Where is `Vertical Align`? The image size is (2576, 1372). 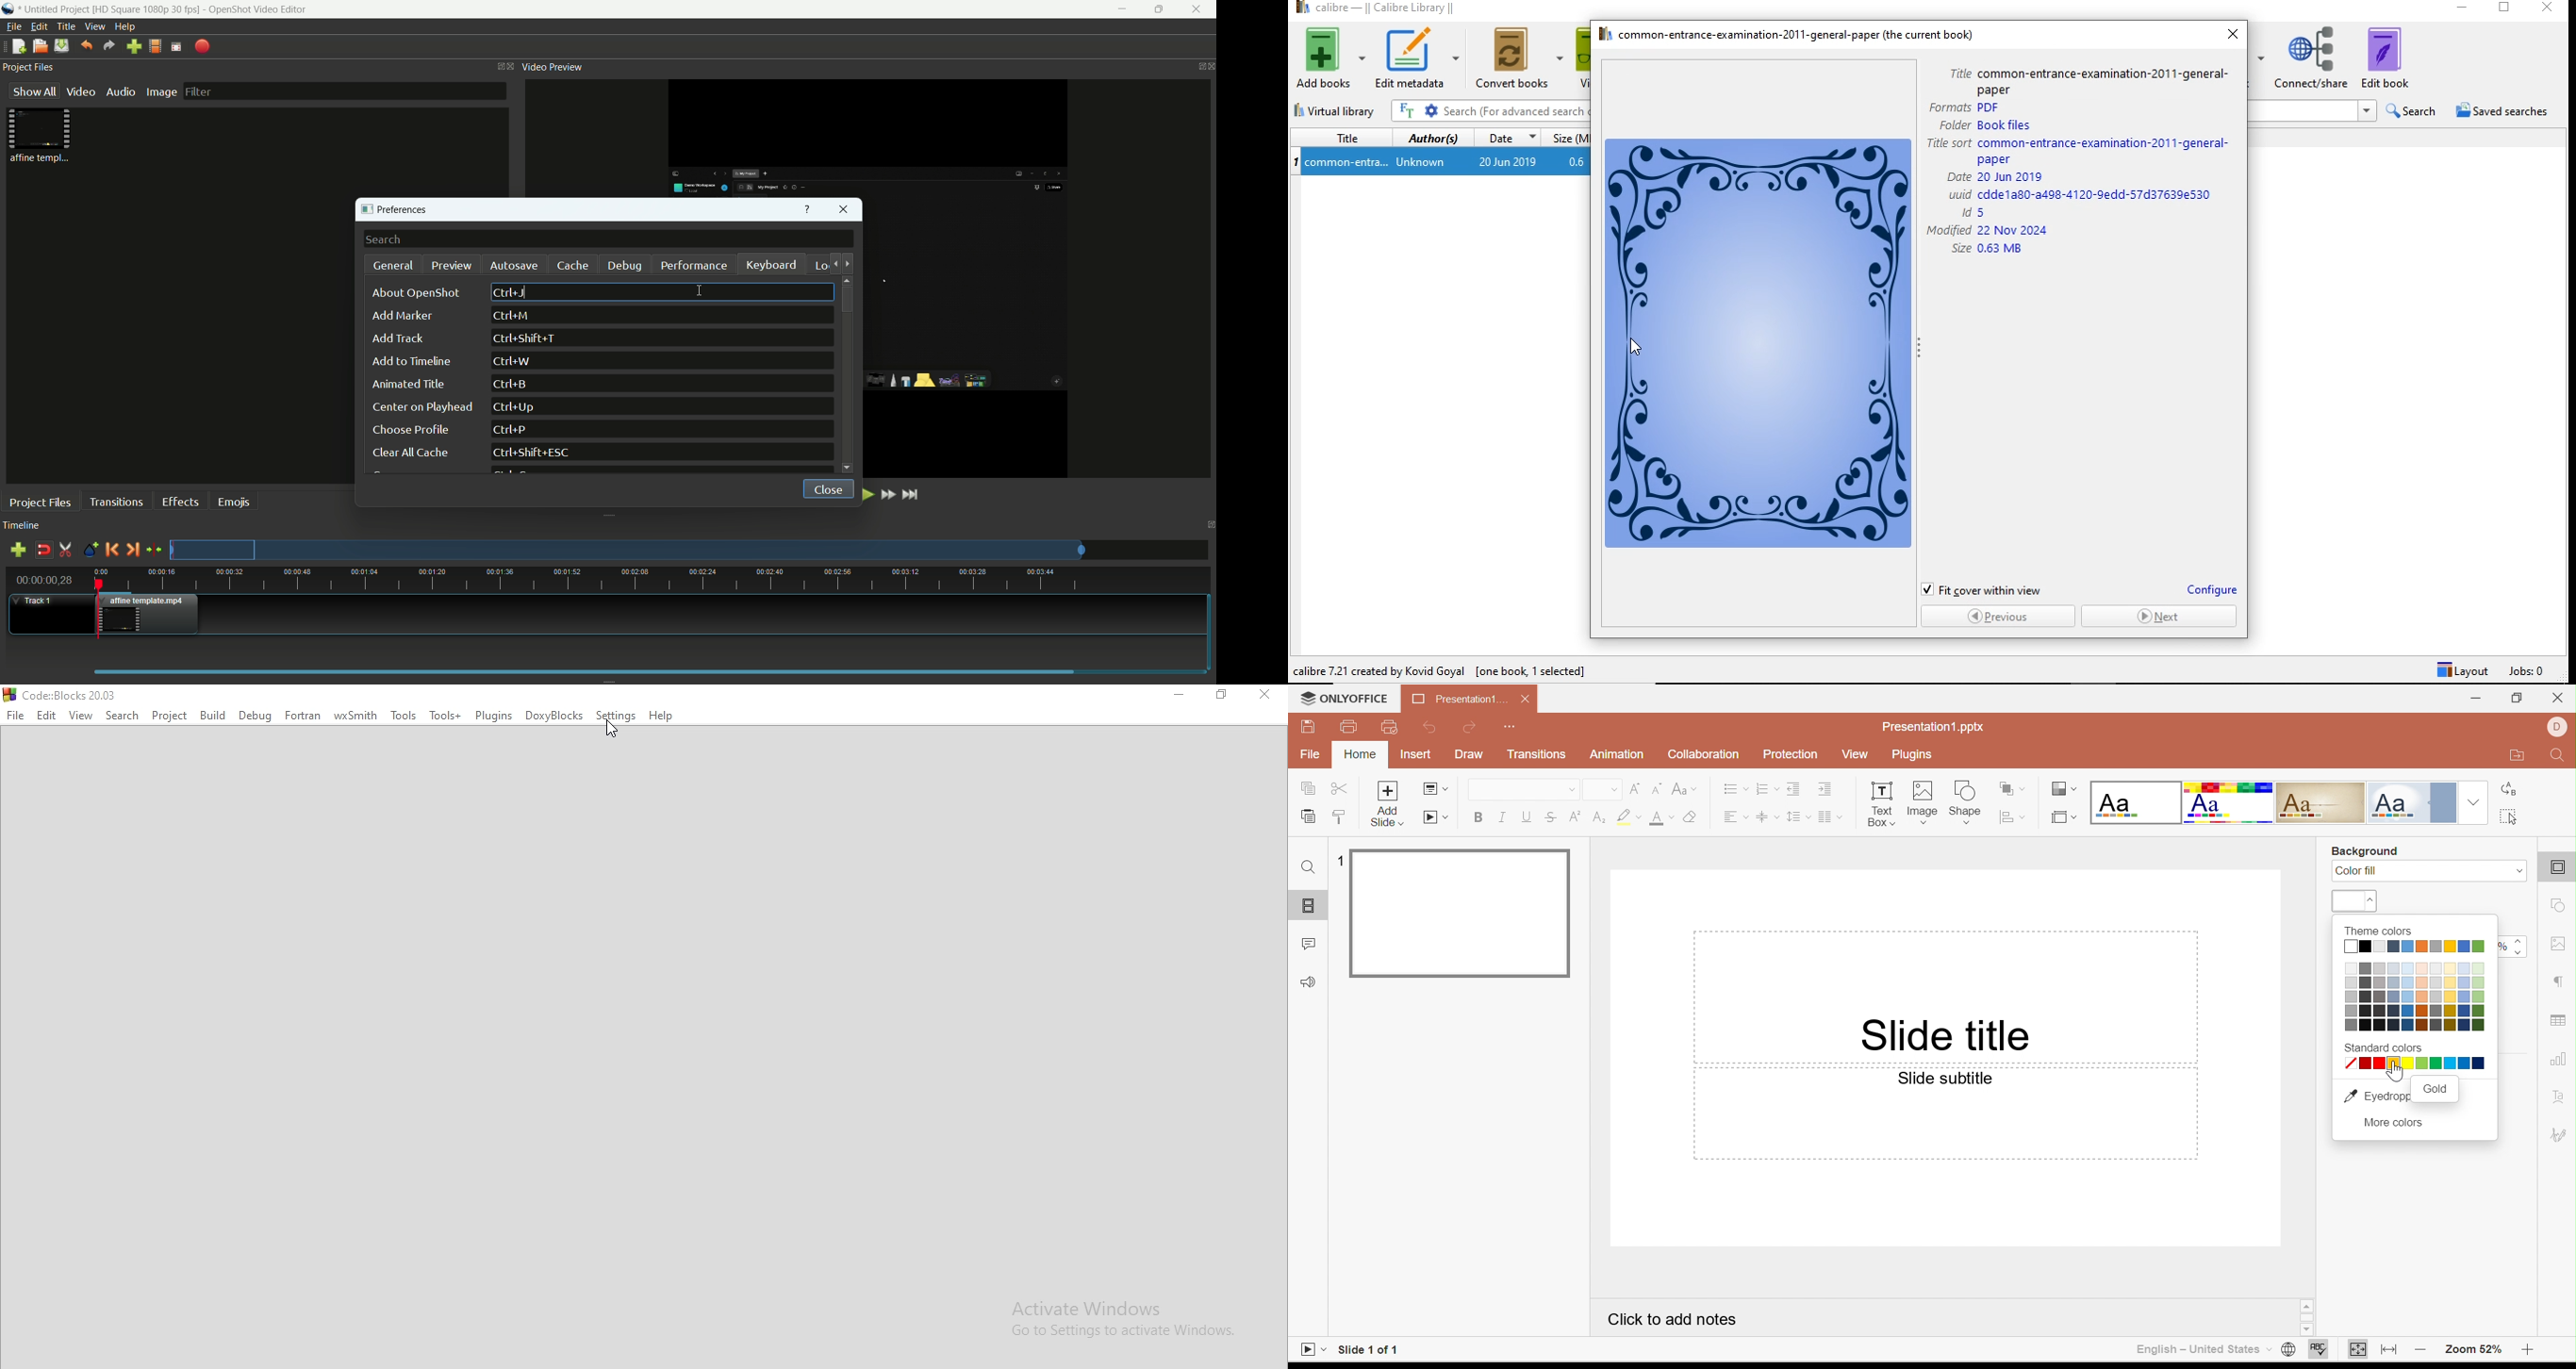
Vertical Align is located at coordinates (1768, 819).